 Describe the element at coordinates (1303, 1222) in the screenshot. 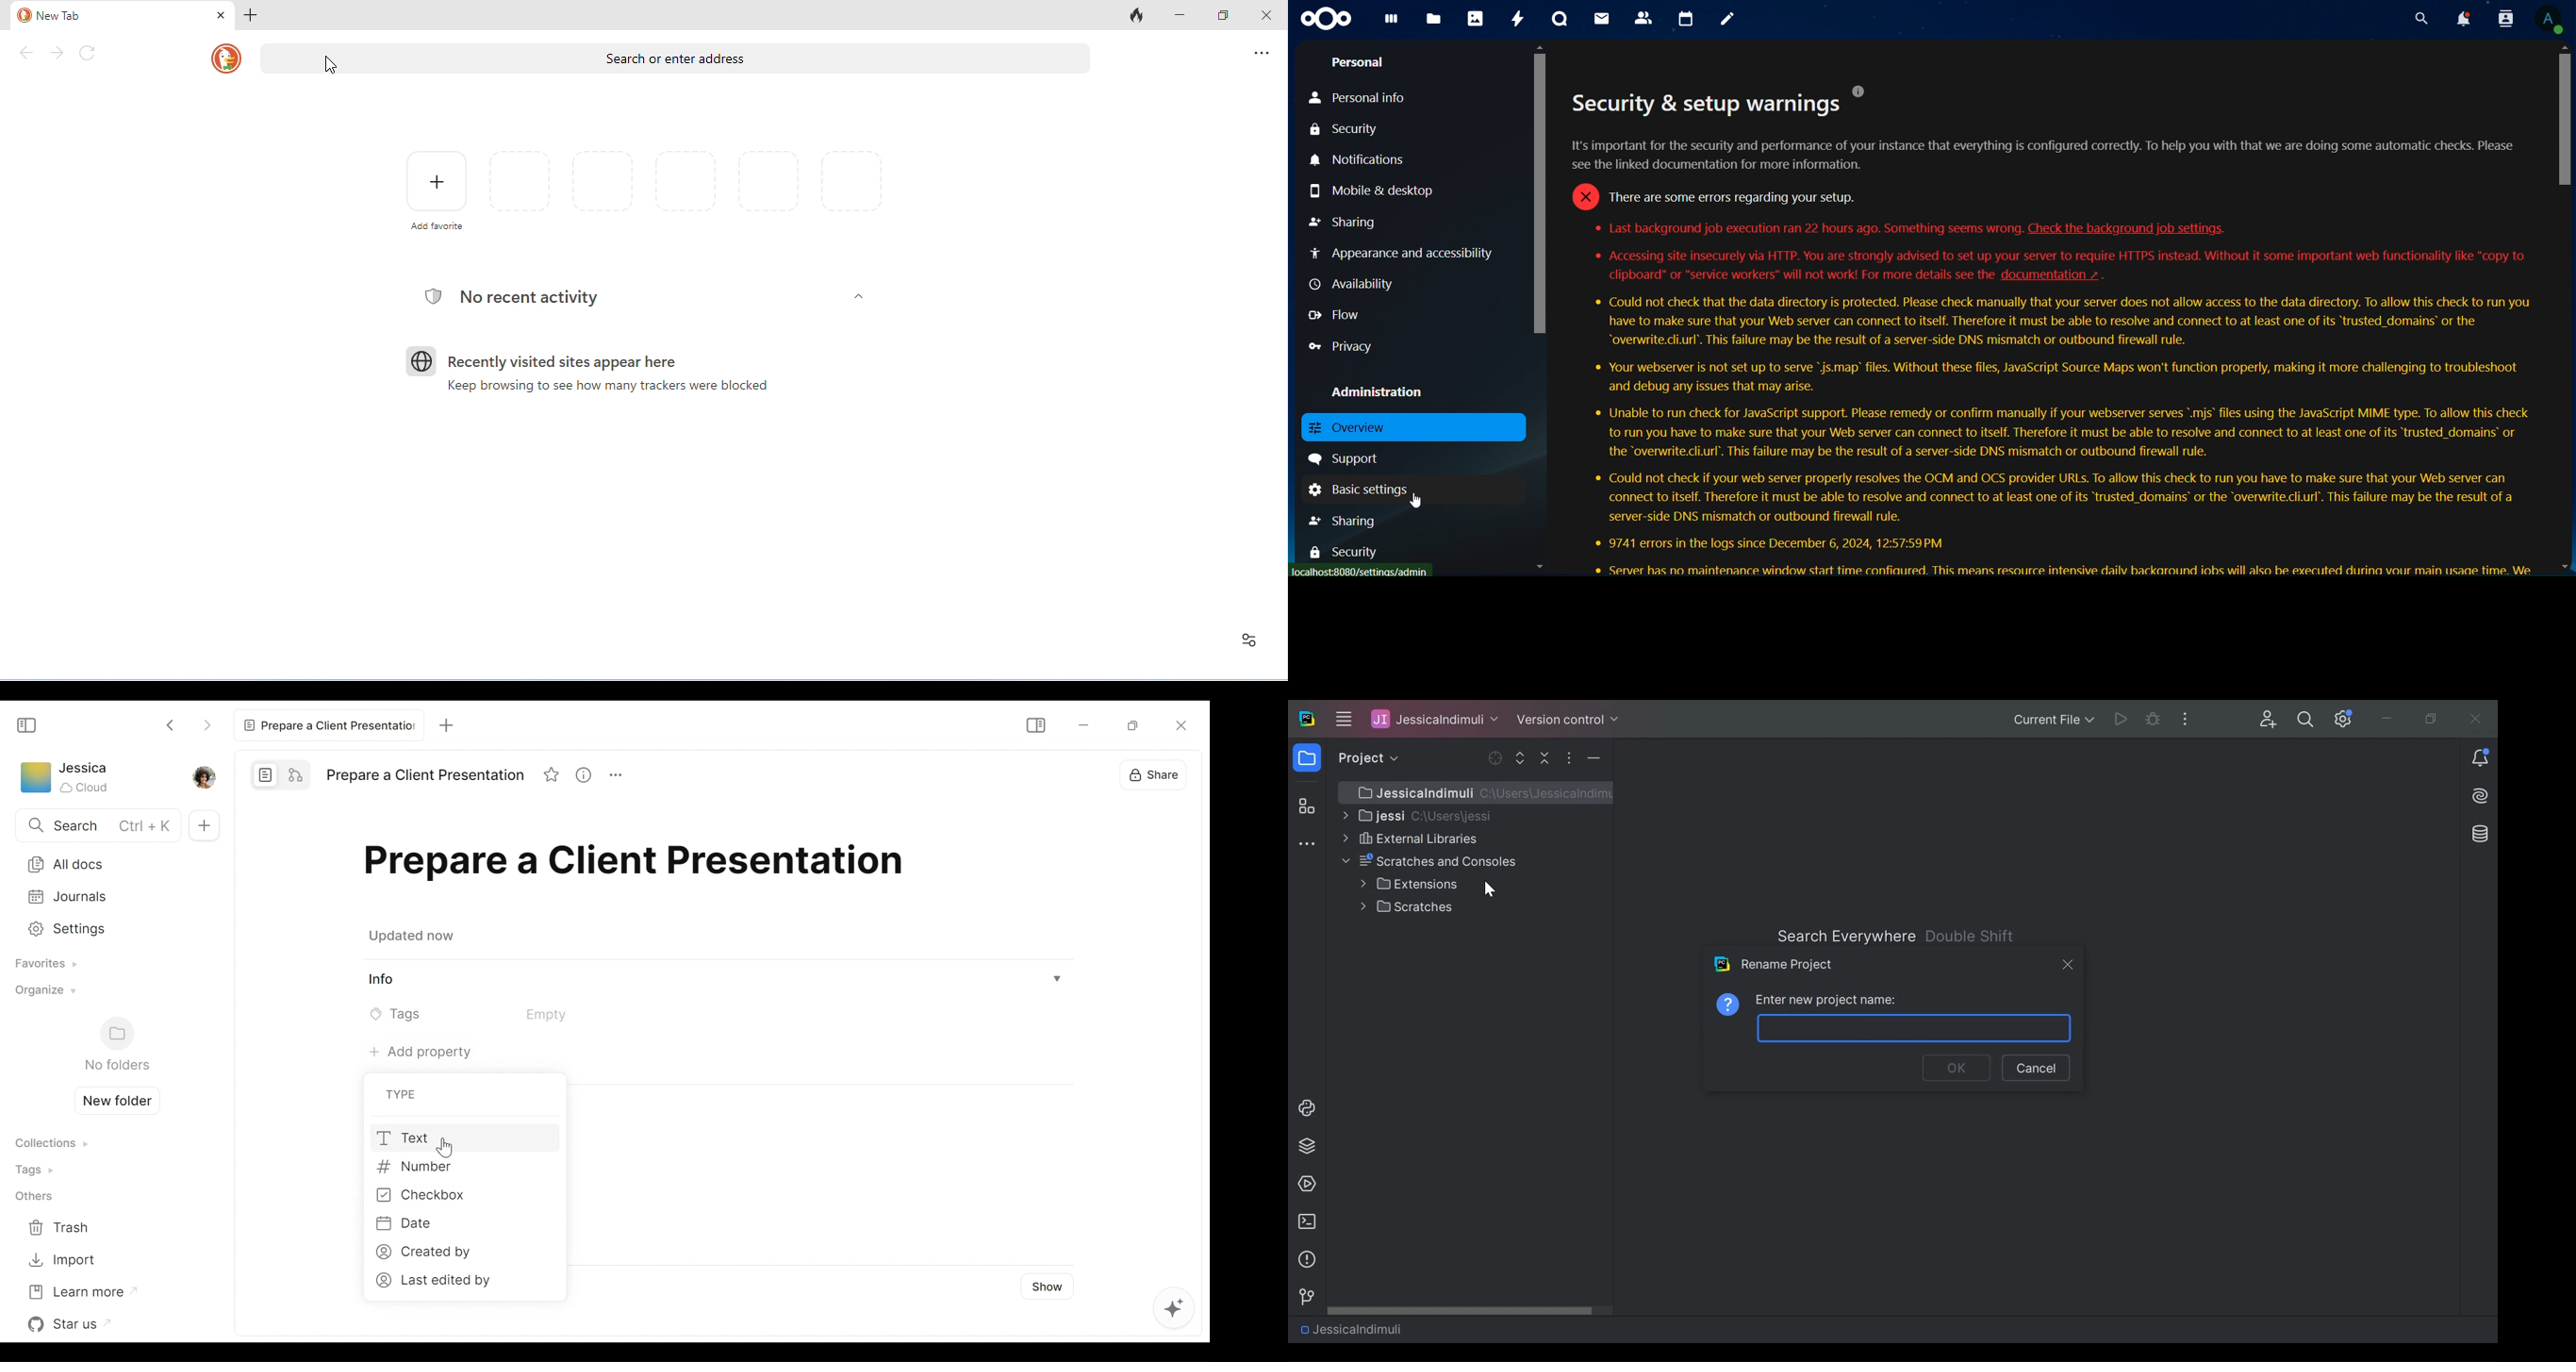

I see `terminal` at that location.